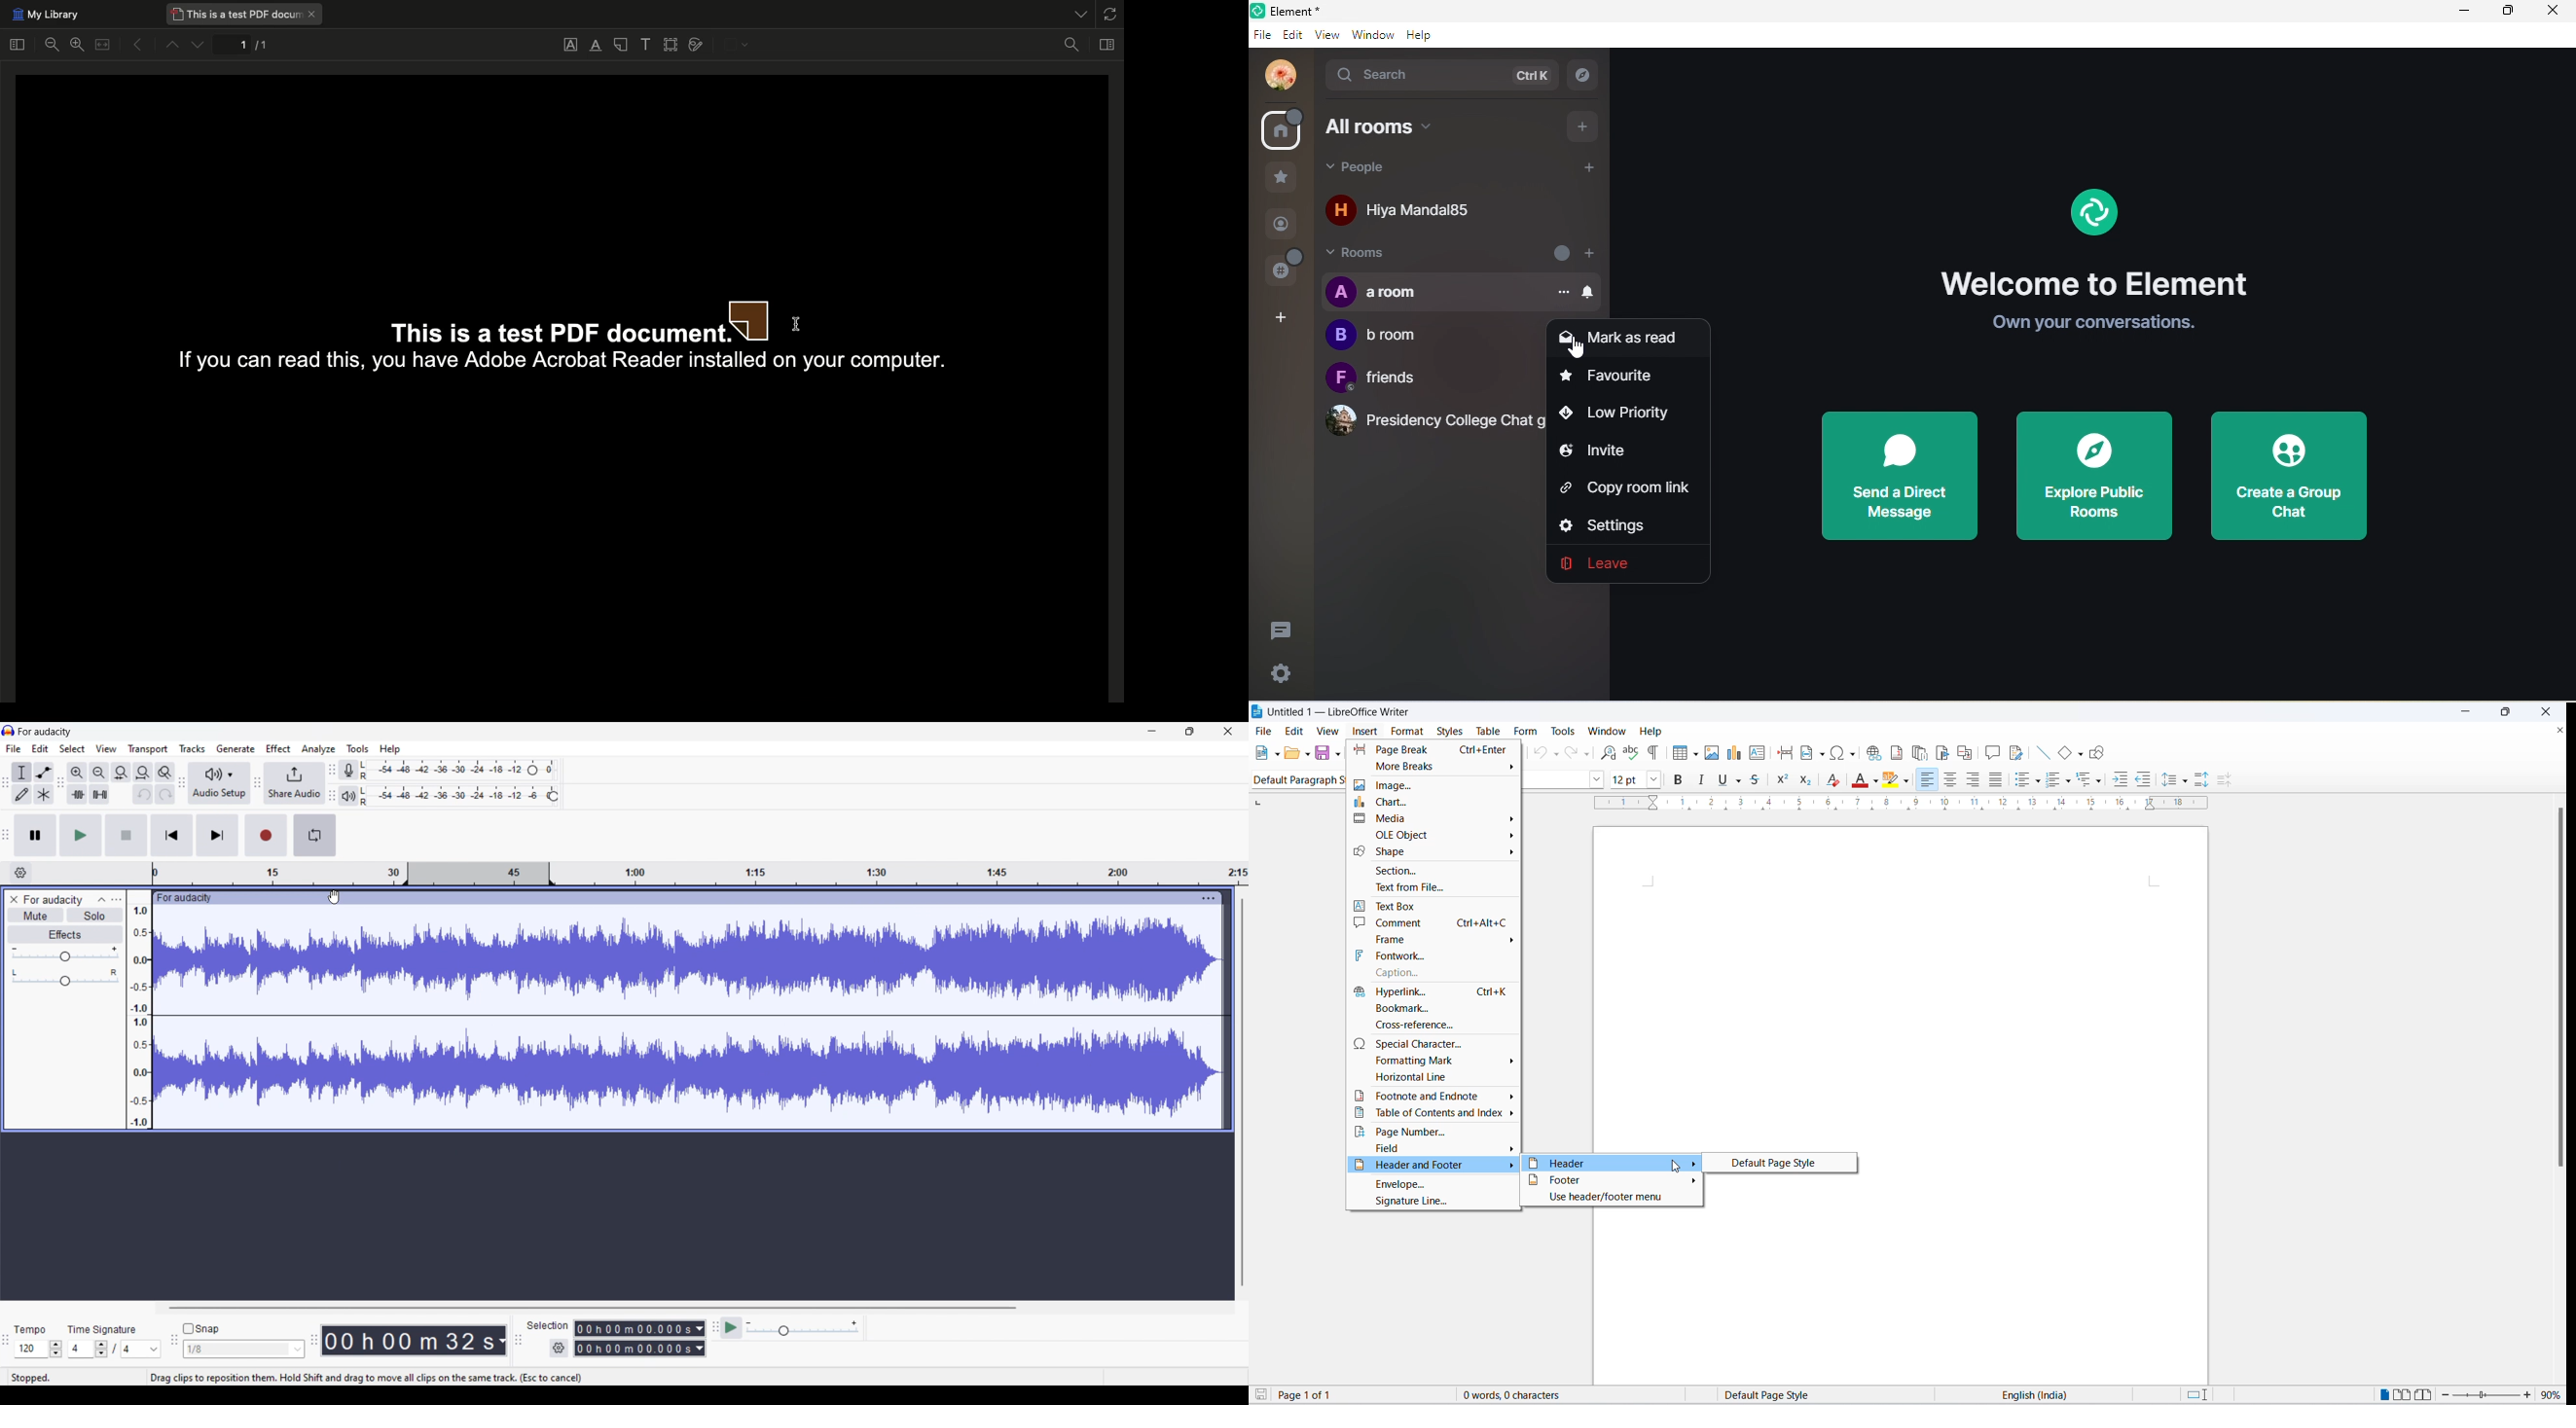 This screenshot has width=2576, height=1428. Describe the element at coordinates (294, 783) in the screenshot. I see `Share audio` at that location.